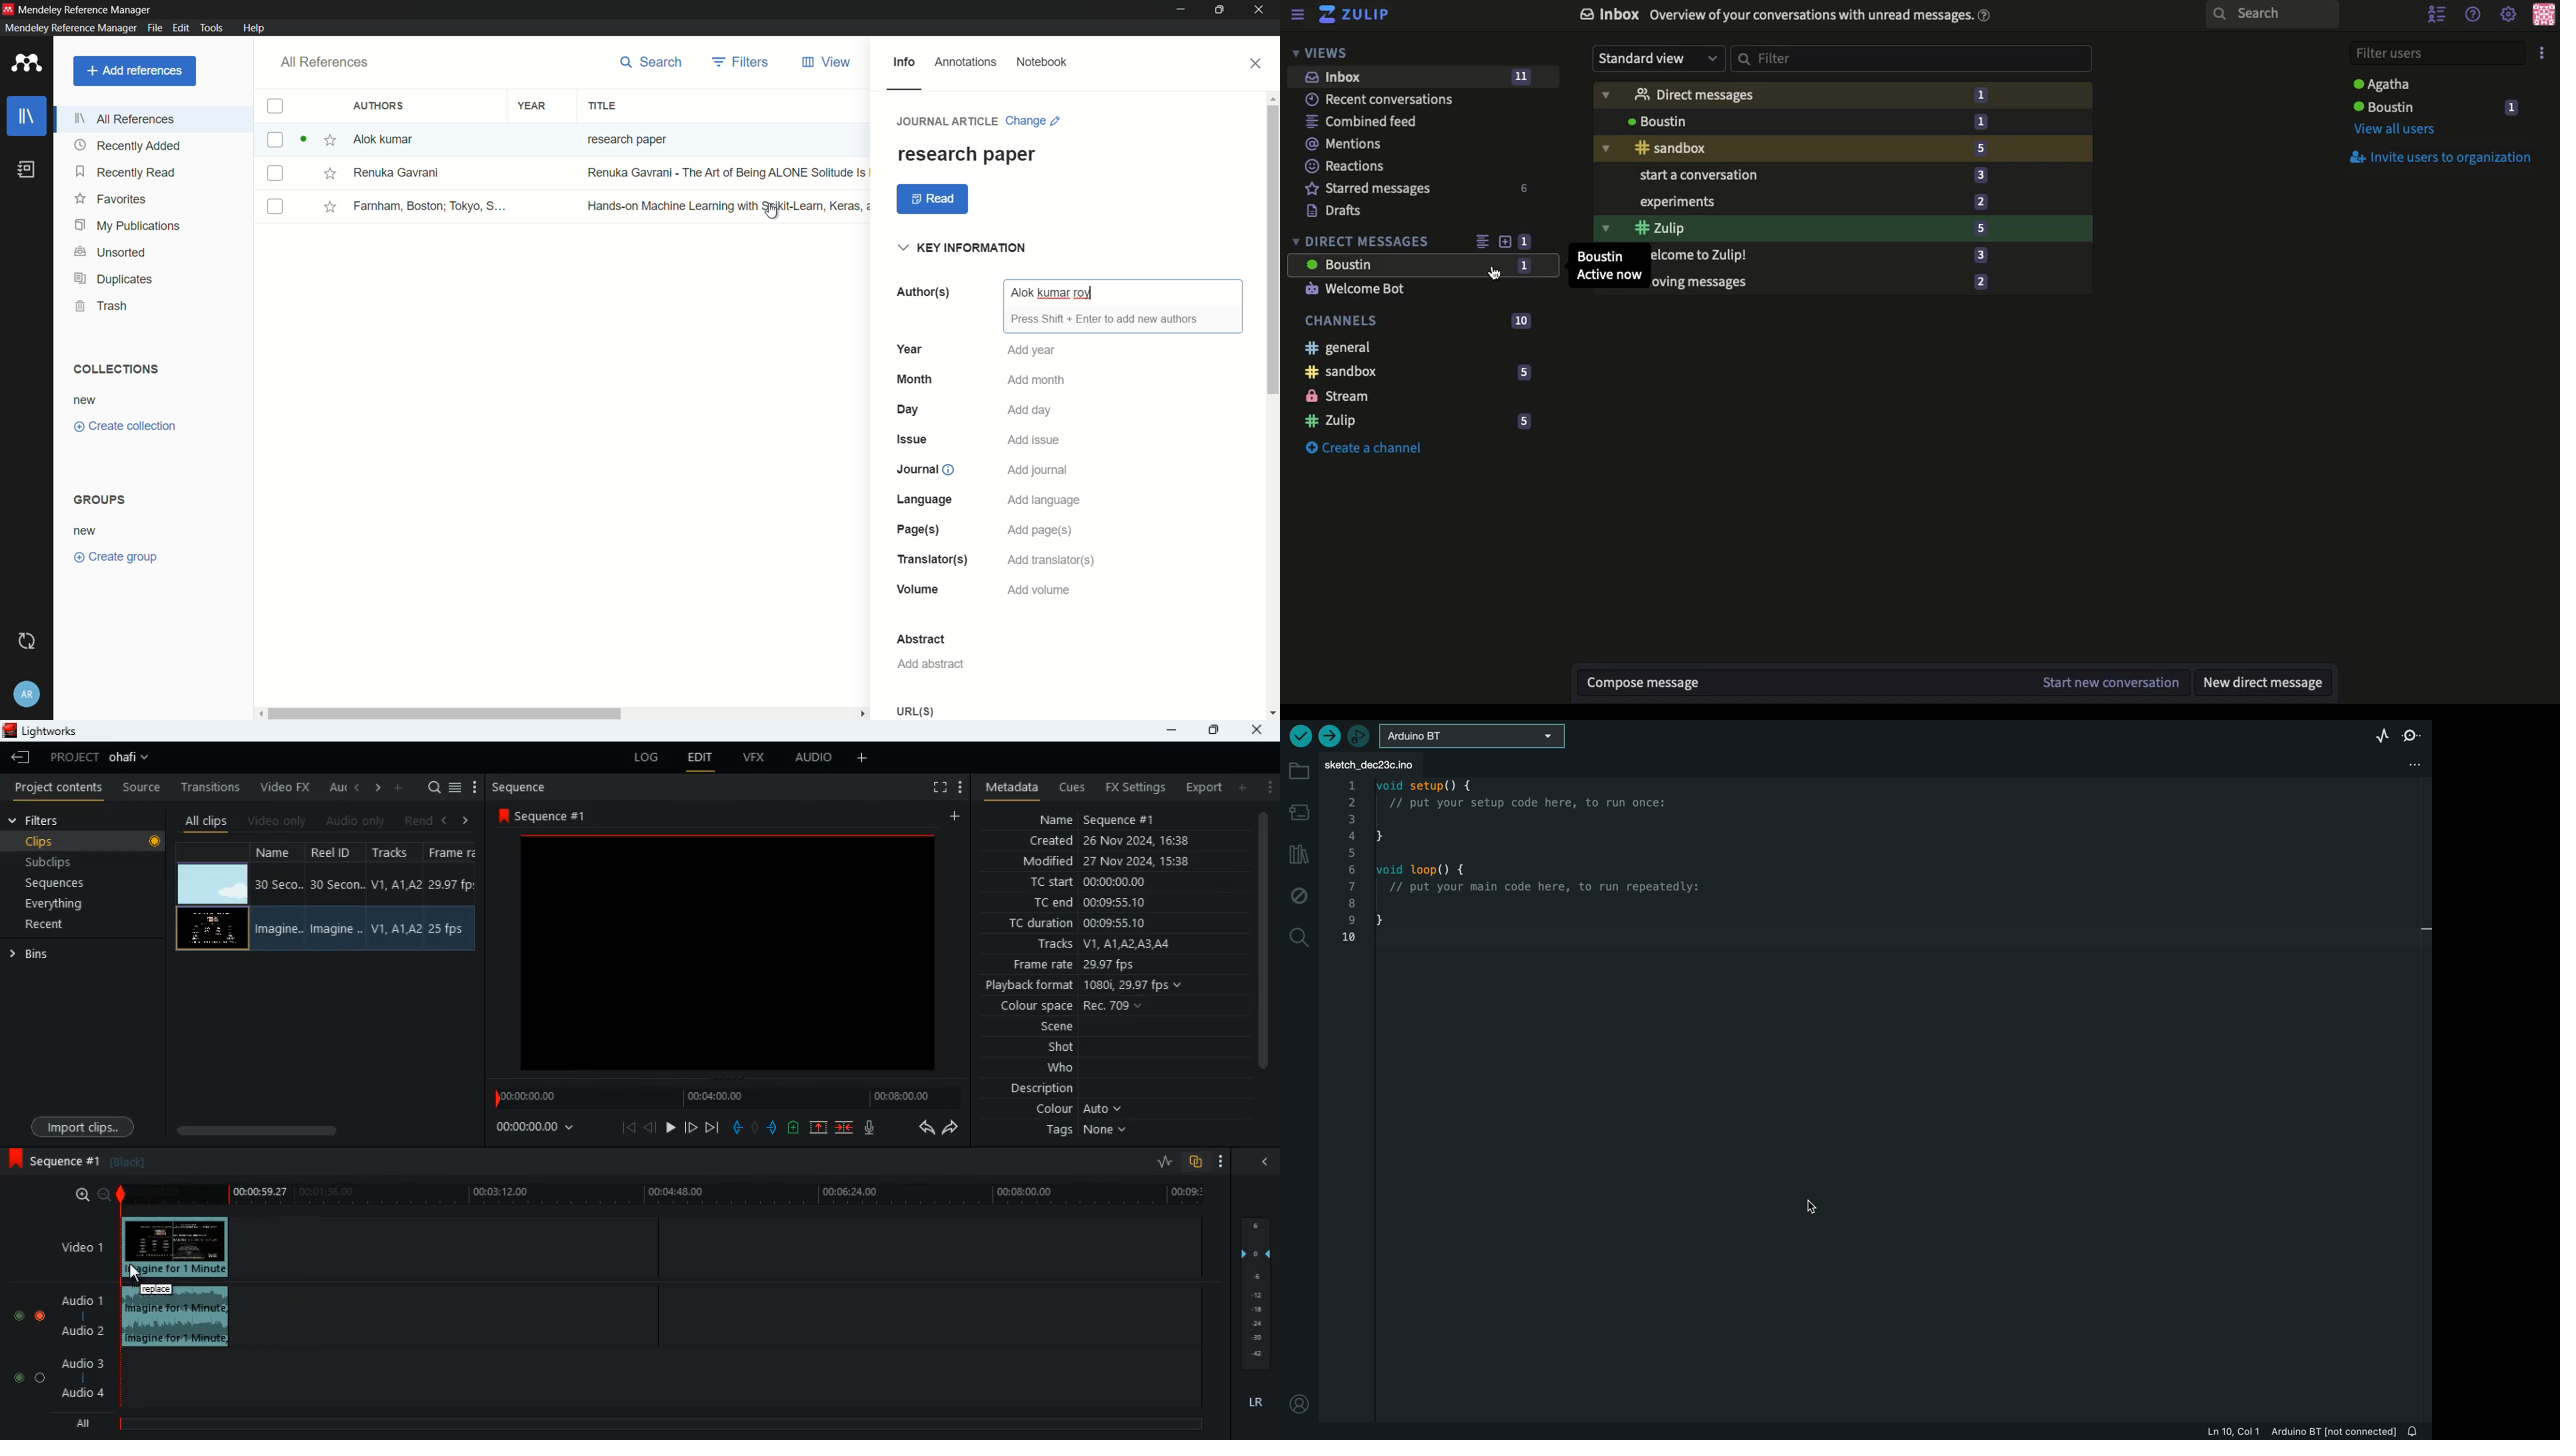 The image size is (2576, 1456). What do you see at coordinates (1608, 266) in the screenshot?
I see `Boustin active now` at bounding box center [1608, 266].